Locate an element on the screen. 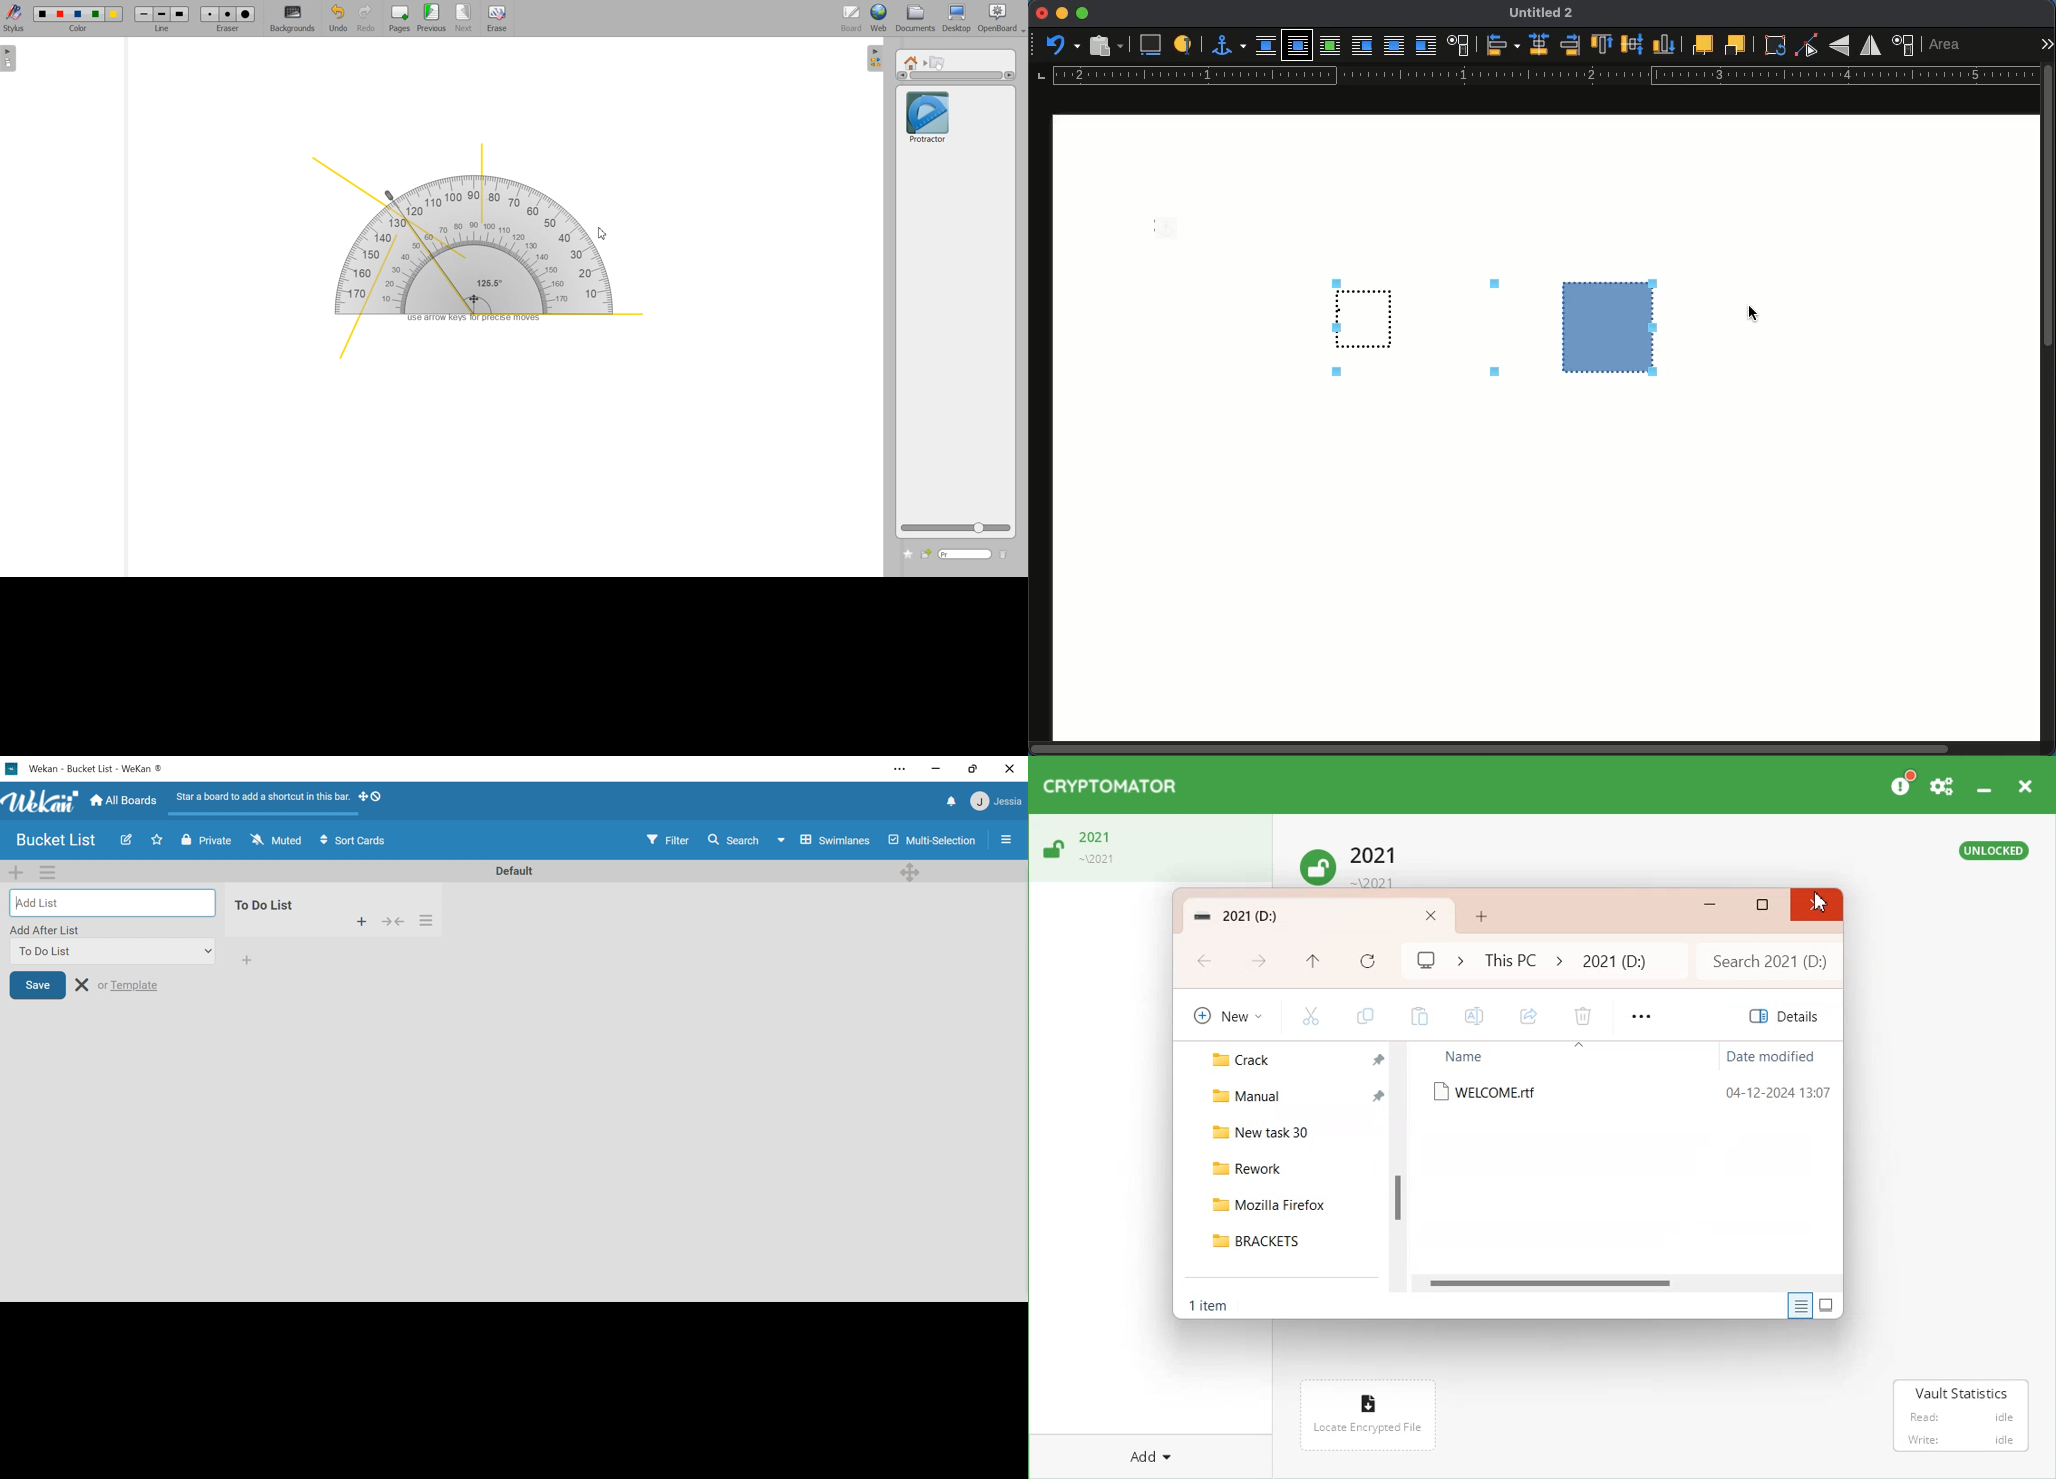 This screenshot has width=2072, height=1484. position and size is located at coordinates (1905, 44).